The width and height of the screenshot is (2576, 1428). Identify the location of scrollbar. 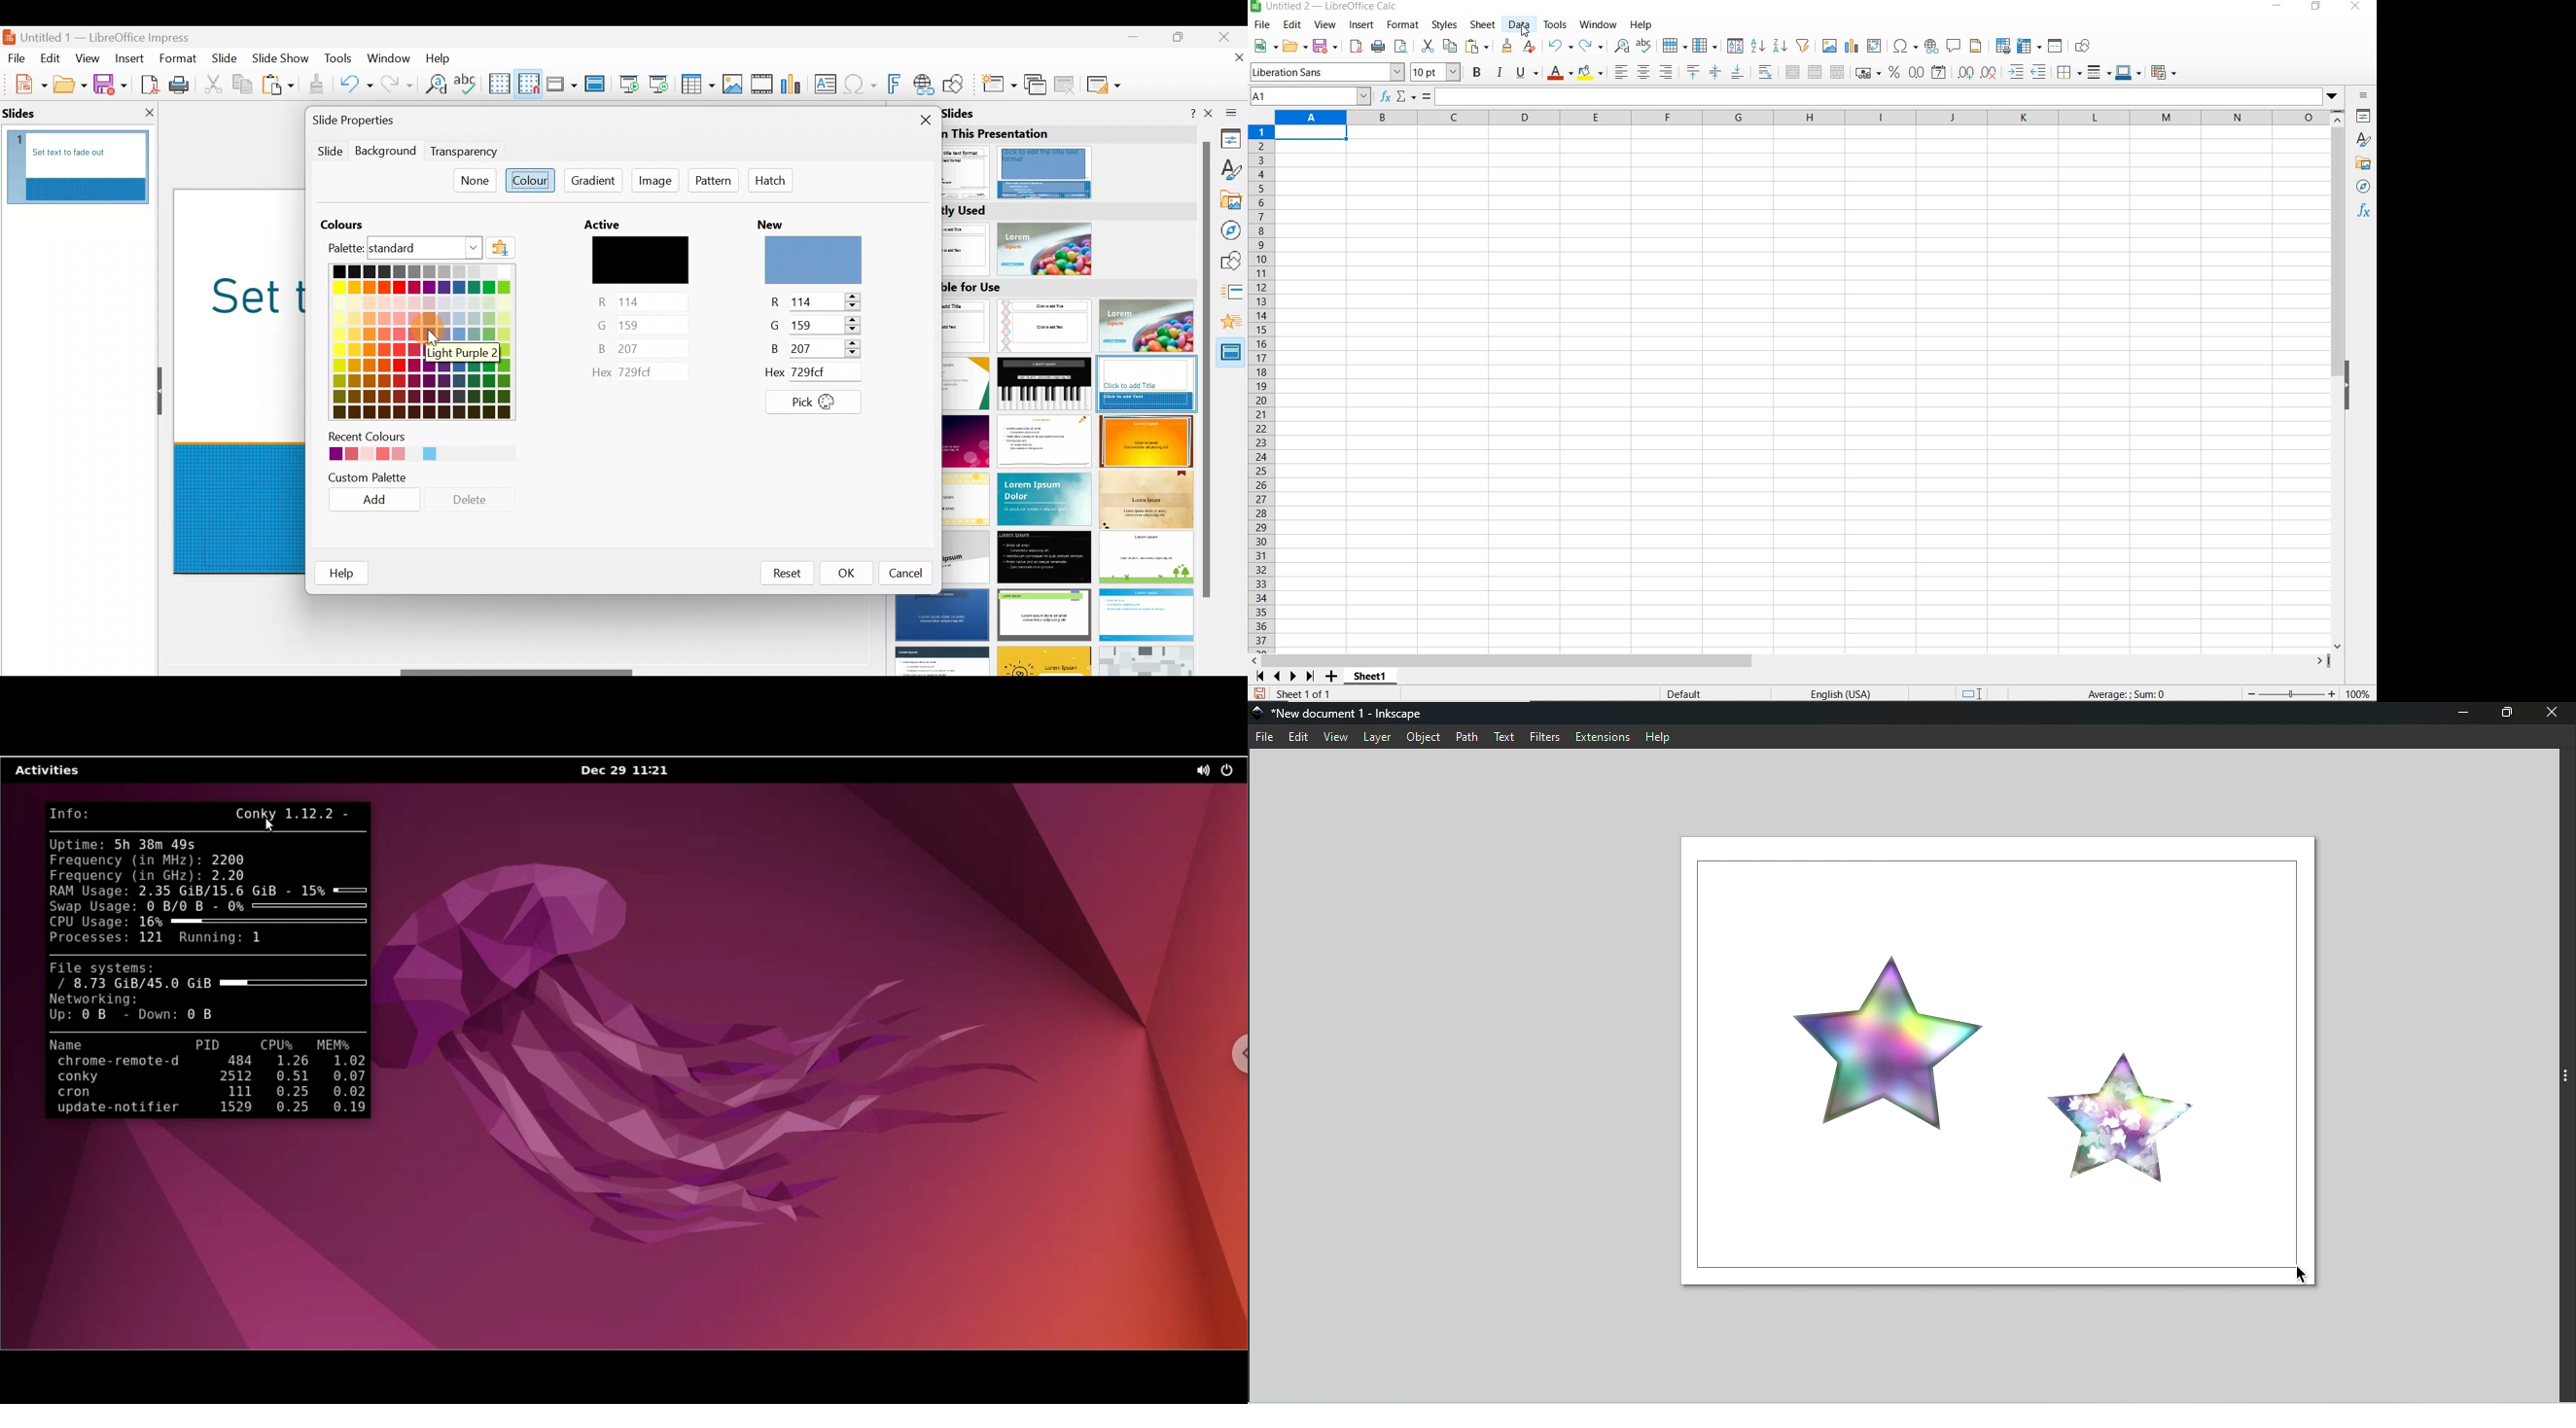
(1790, 661).